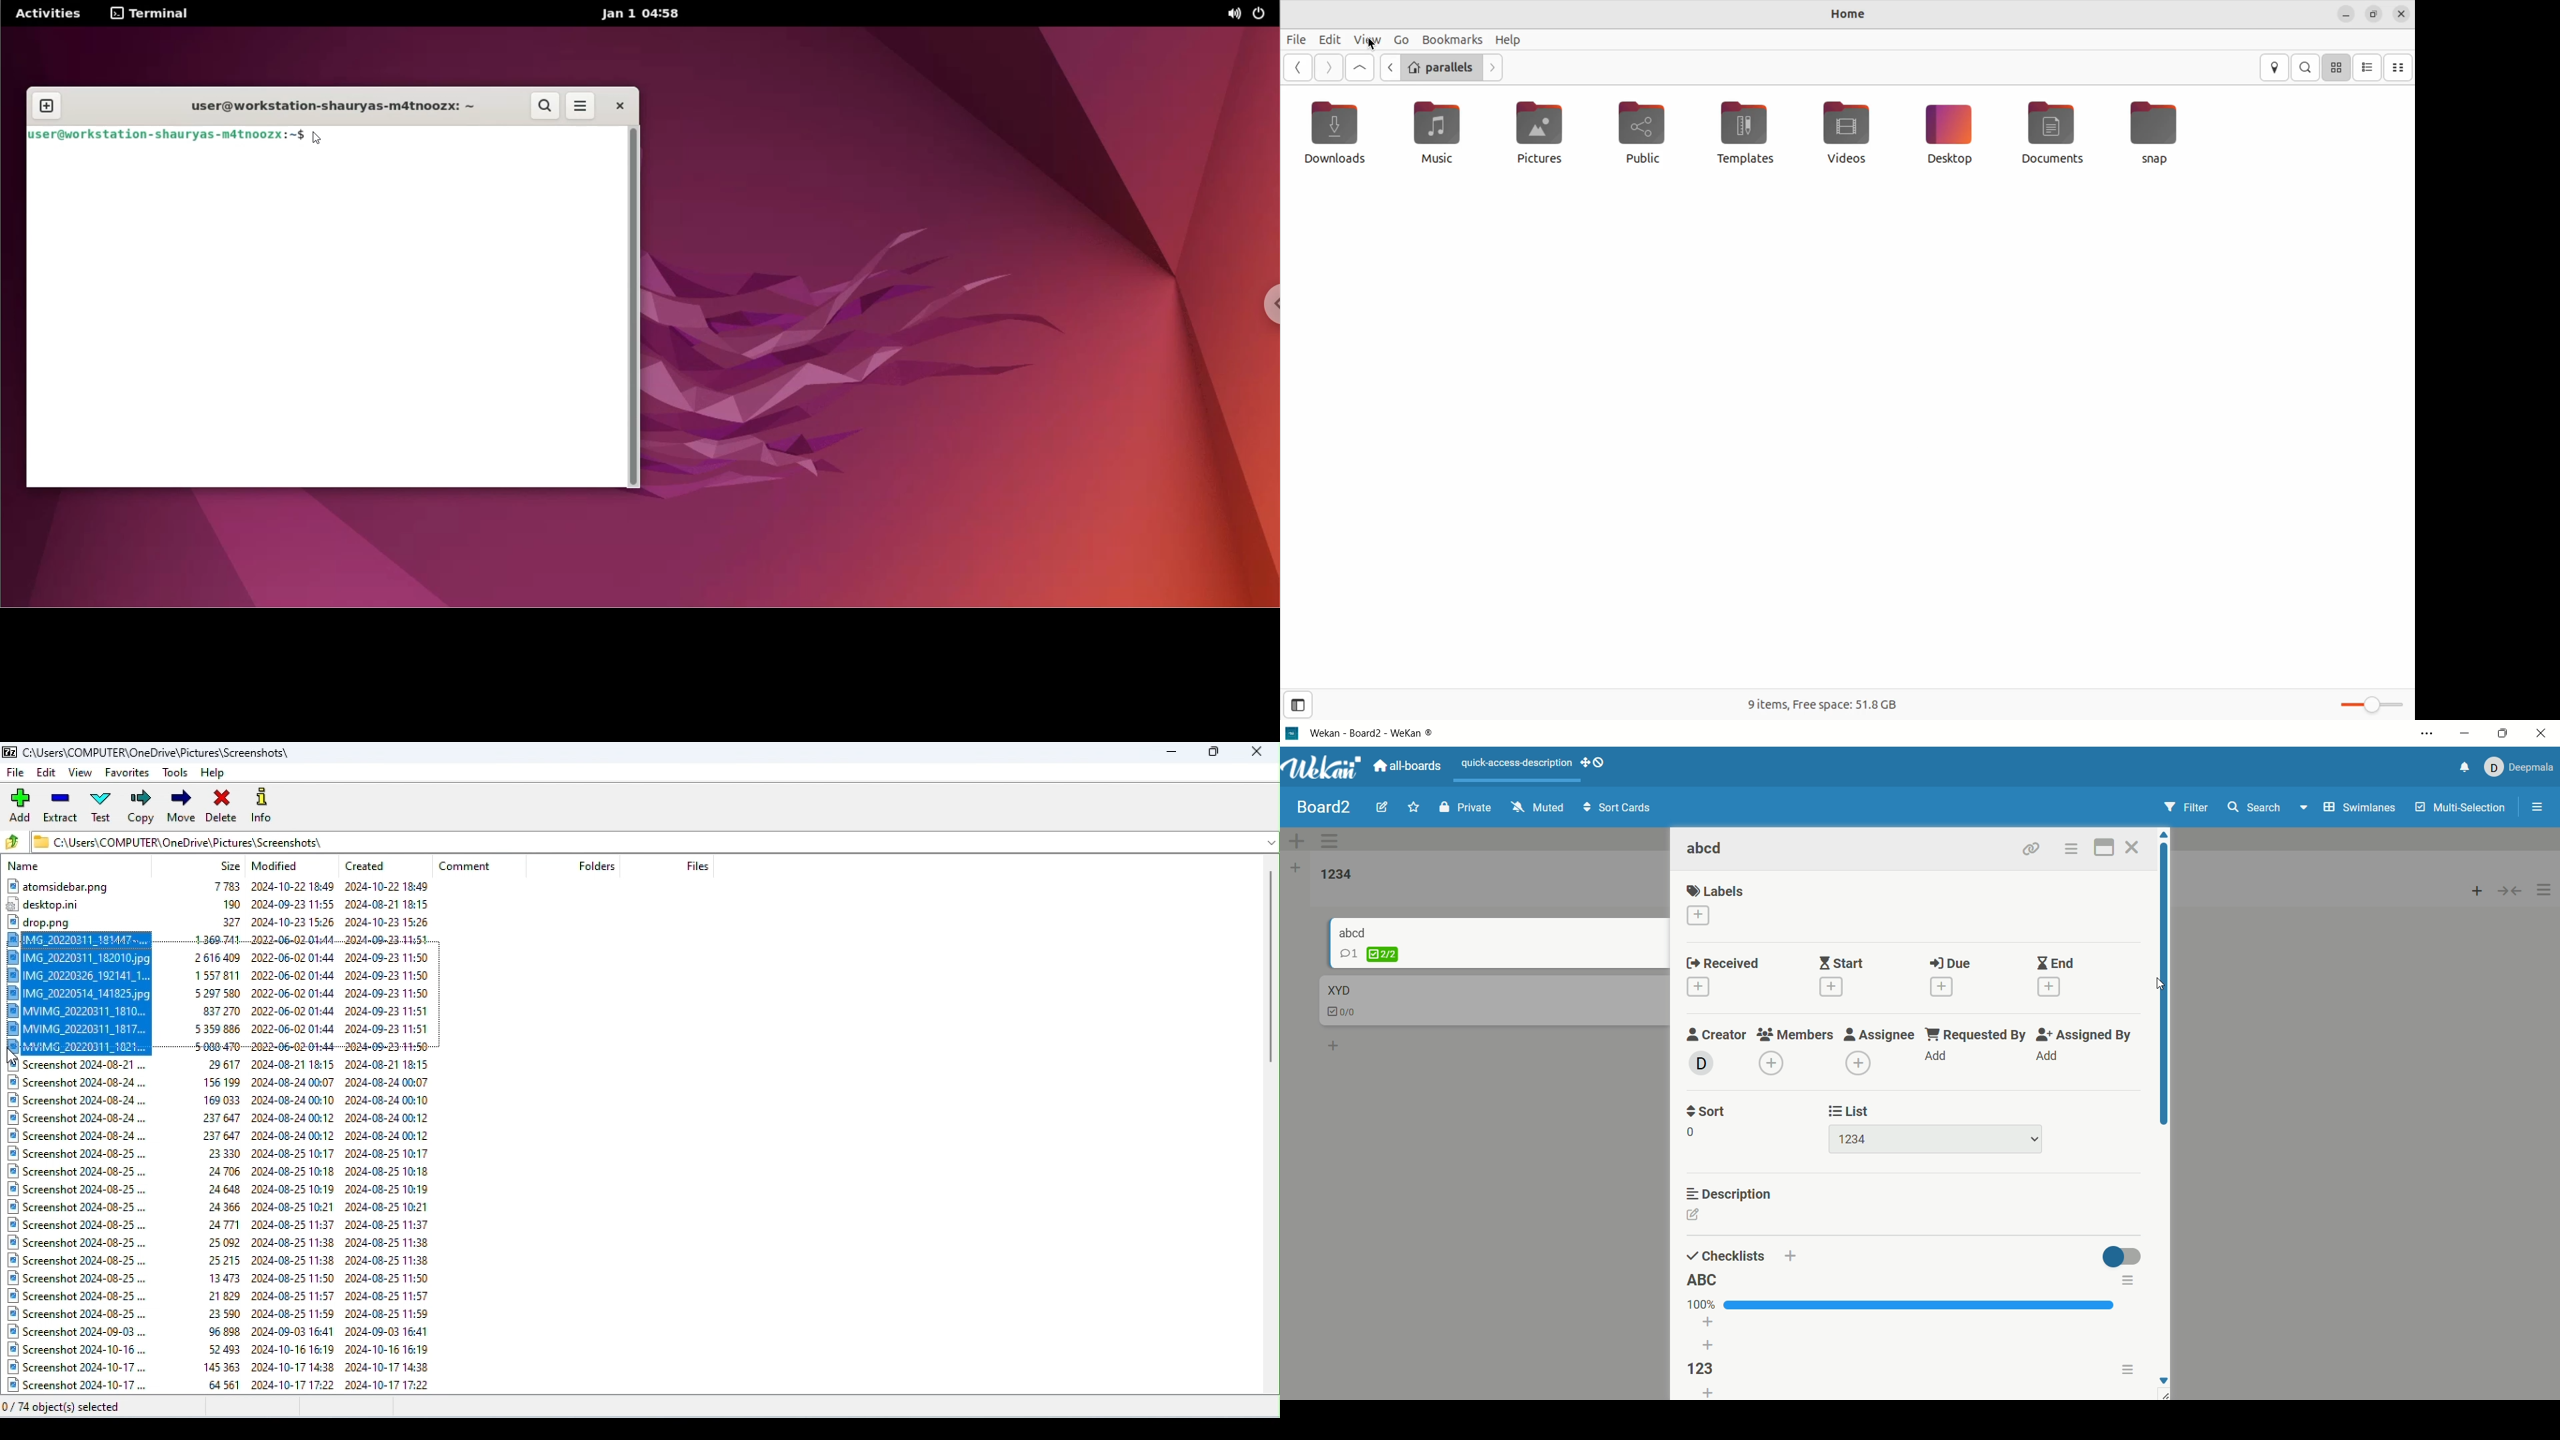  I want to click on list title, so click(1337, 875).